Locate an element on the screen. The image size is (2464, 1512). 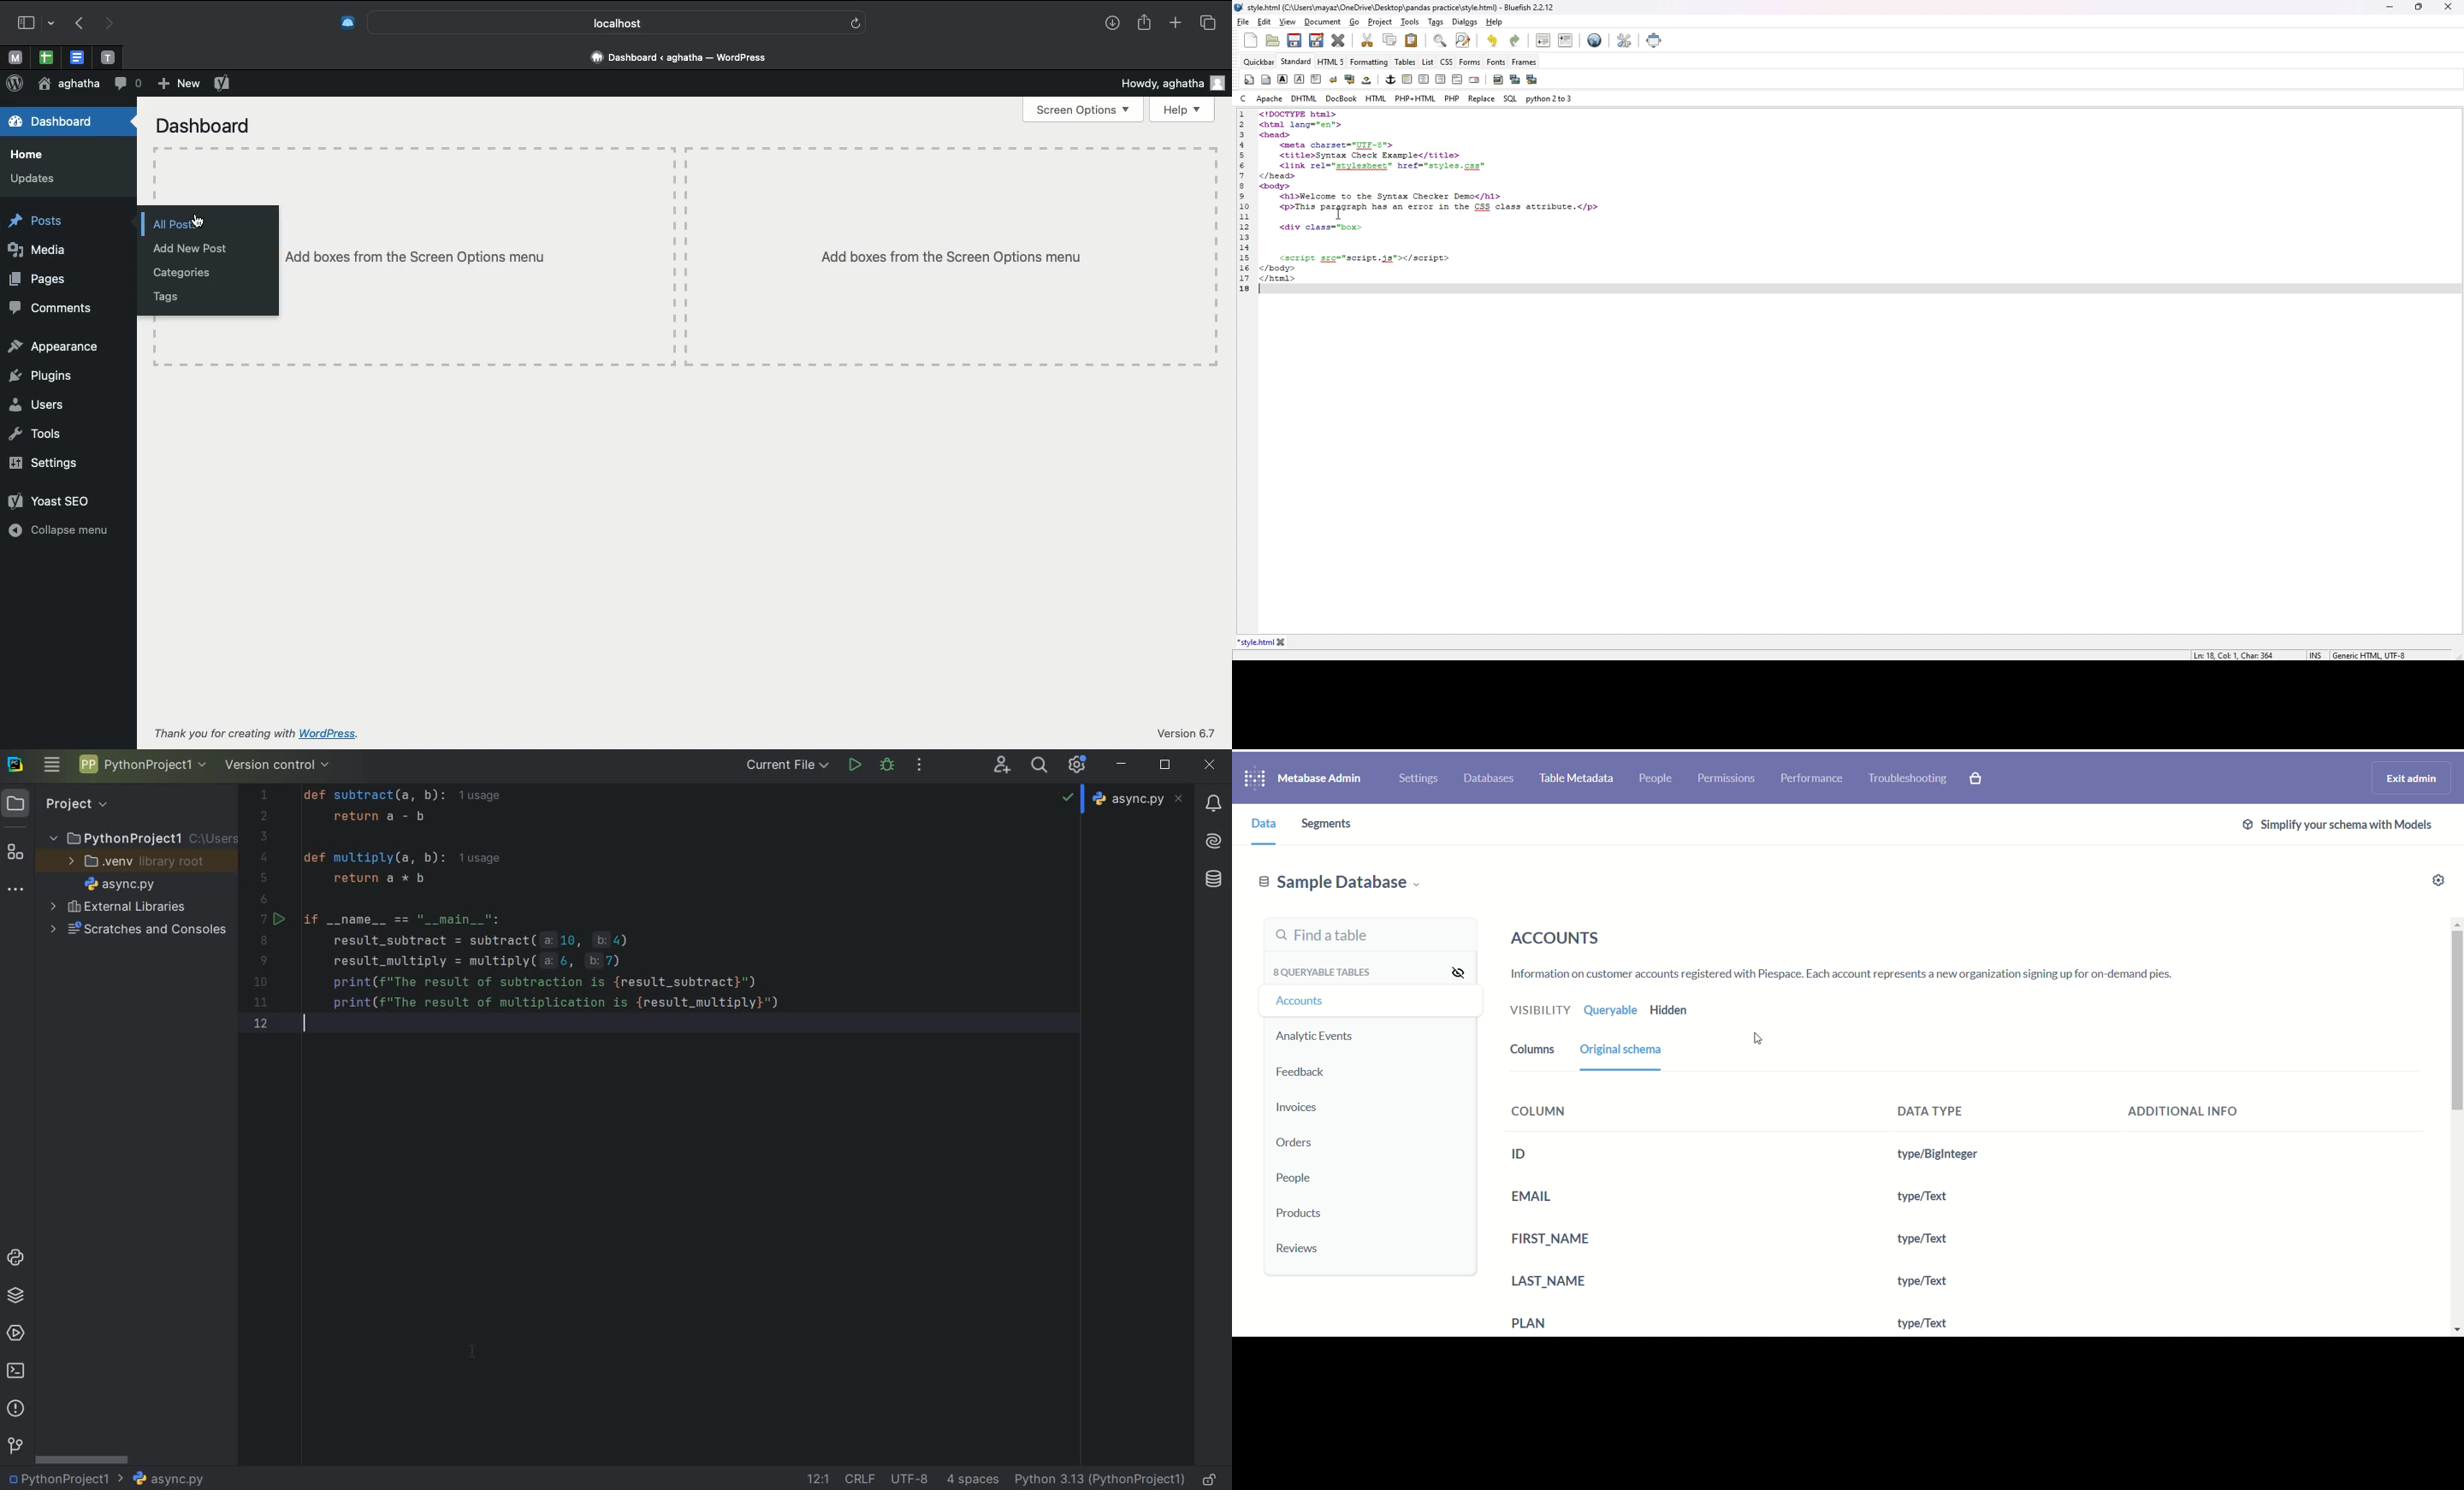
html comment is located at coordinates (1457, 78).